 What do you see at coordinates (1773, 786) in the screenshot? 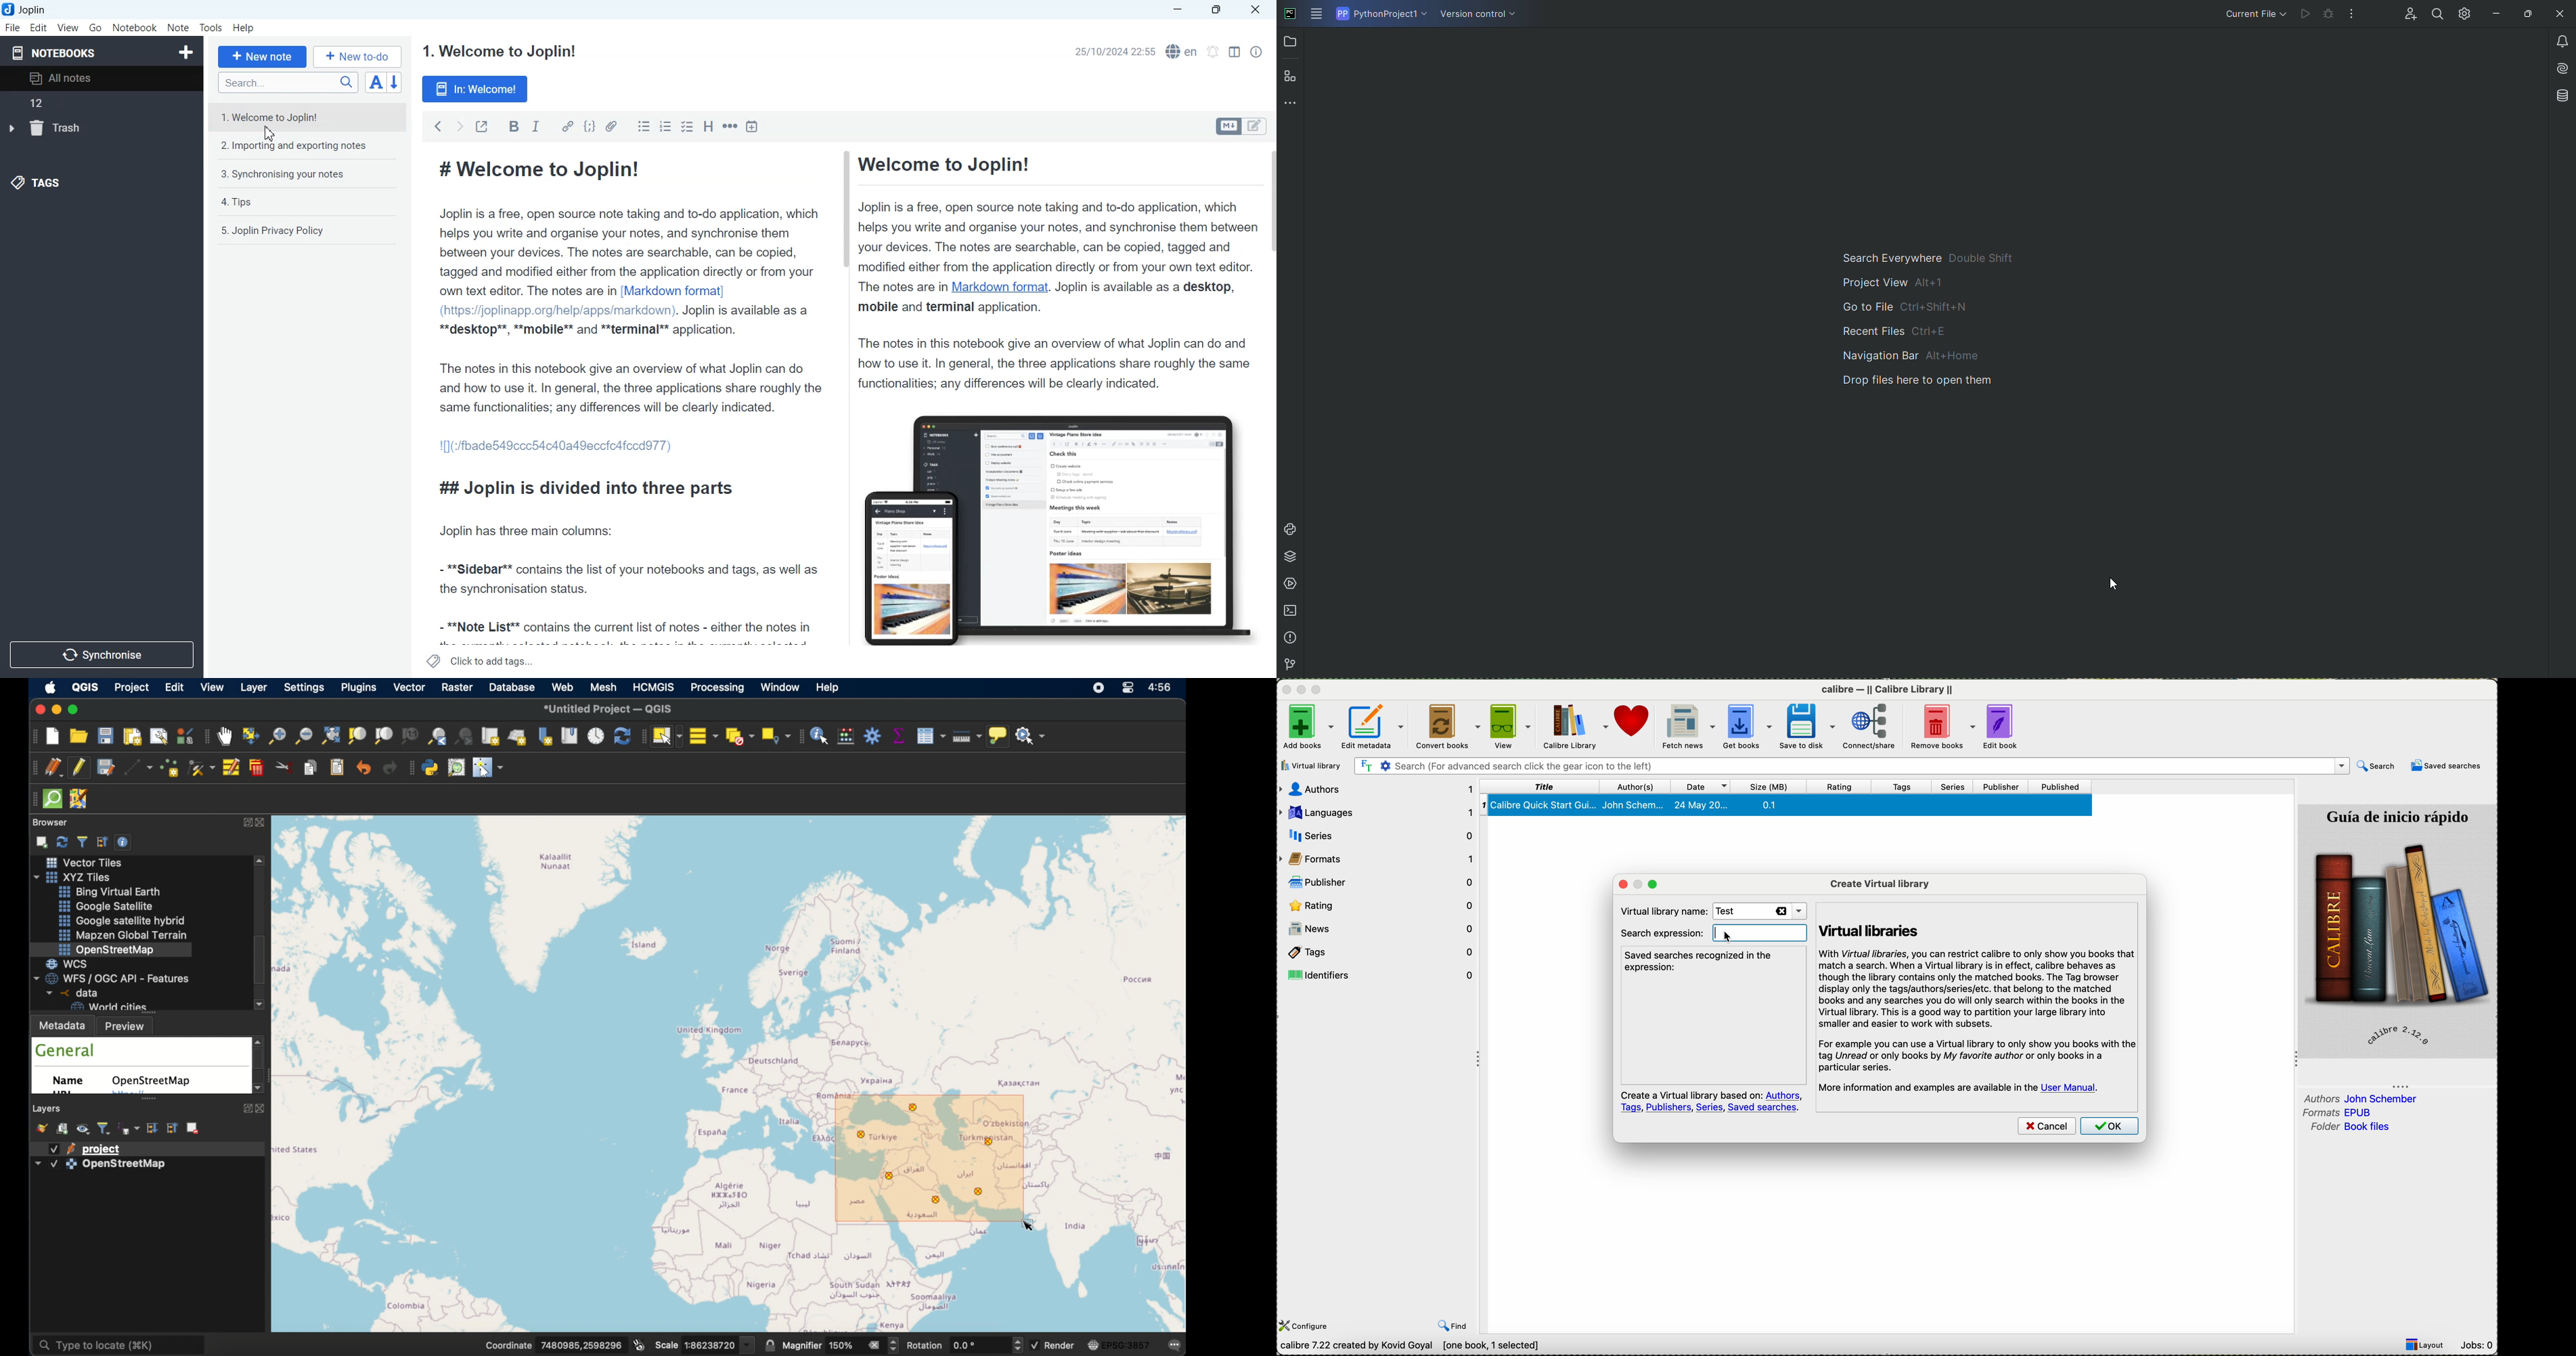
I see `size` at bounding box center [1773, 786].